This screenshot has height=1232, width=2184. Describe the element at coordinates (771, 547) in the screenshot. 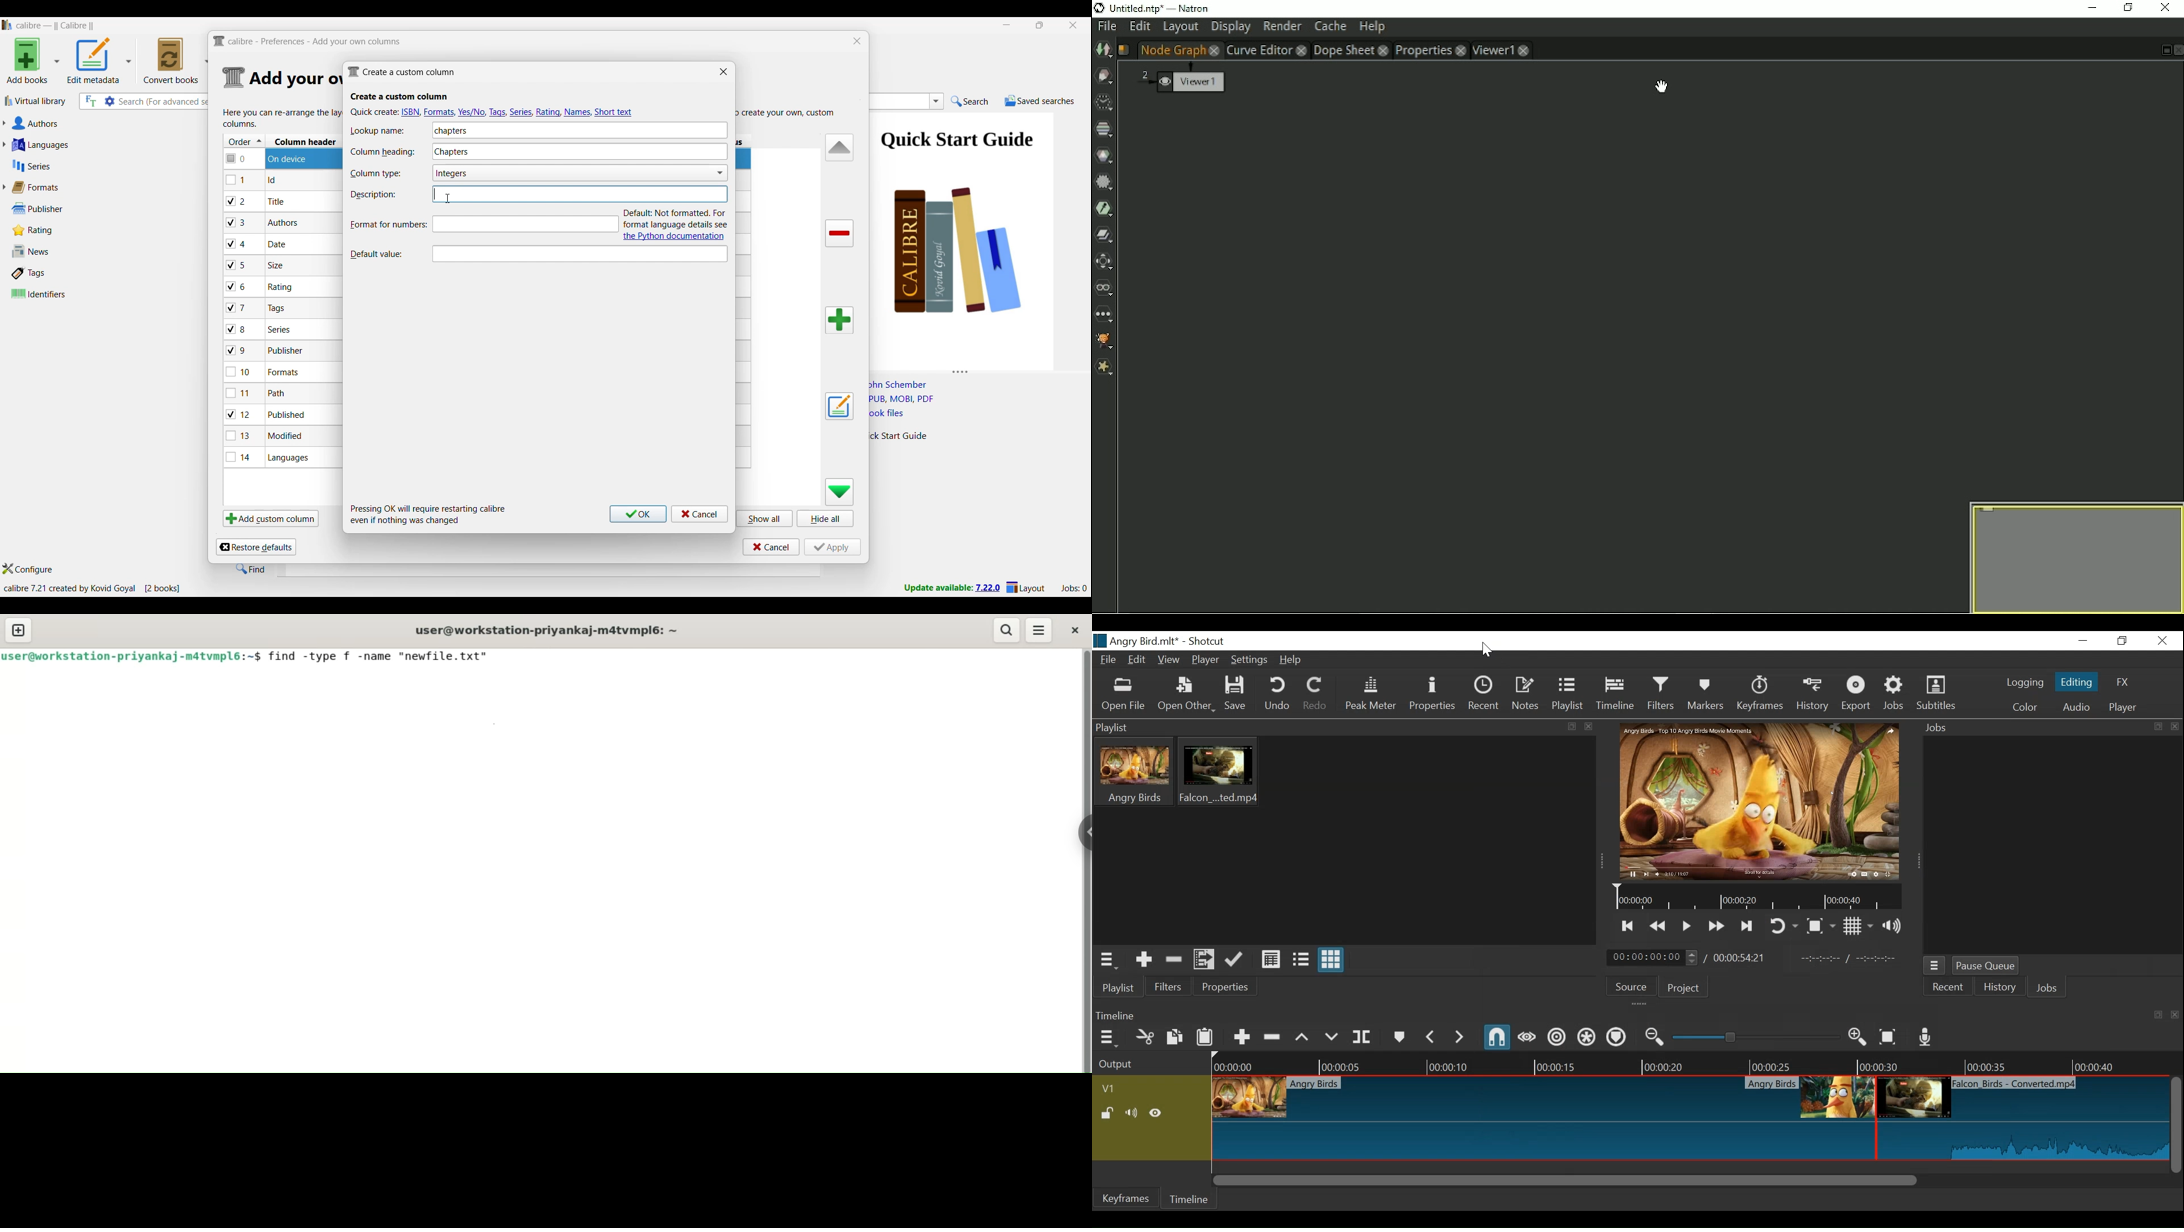

I see `Cancel` at that location.